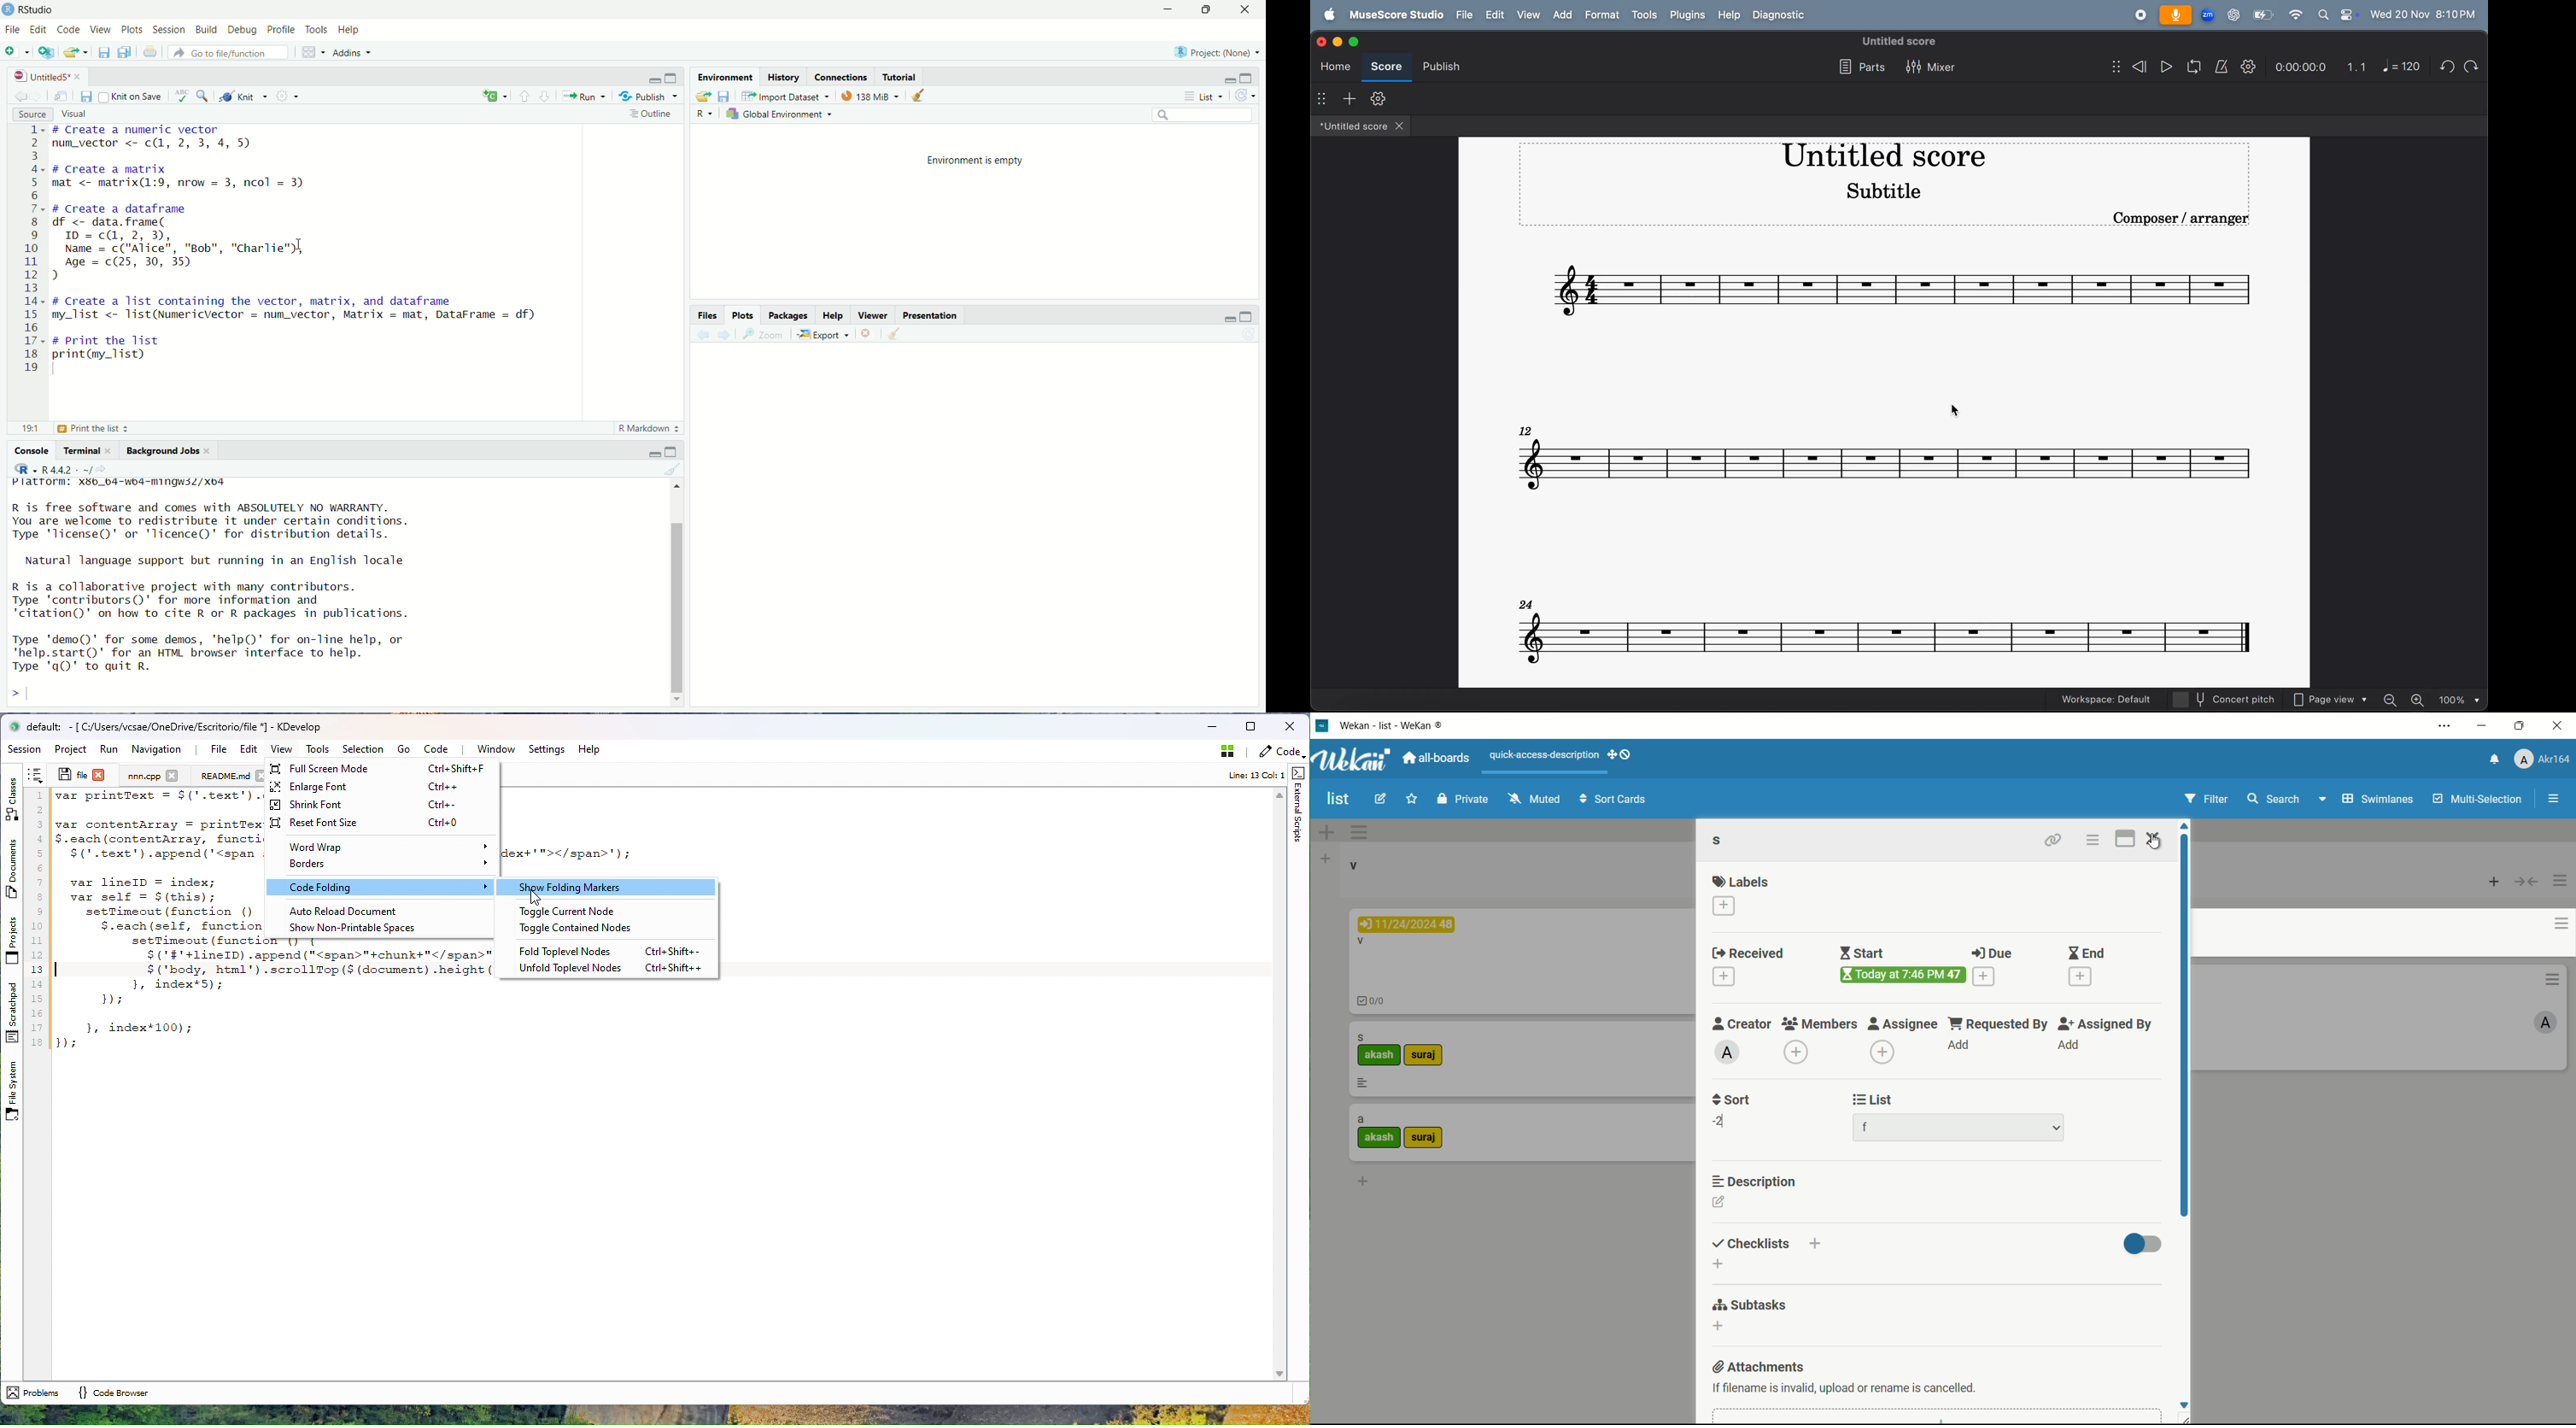  What do you see at coordinates (280, 29) in the screenshot?
I see `Profile` at bounding box center [280, 29].